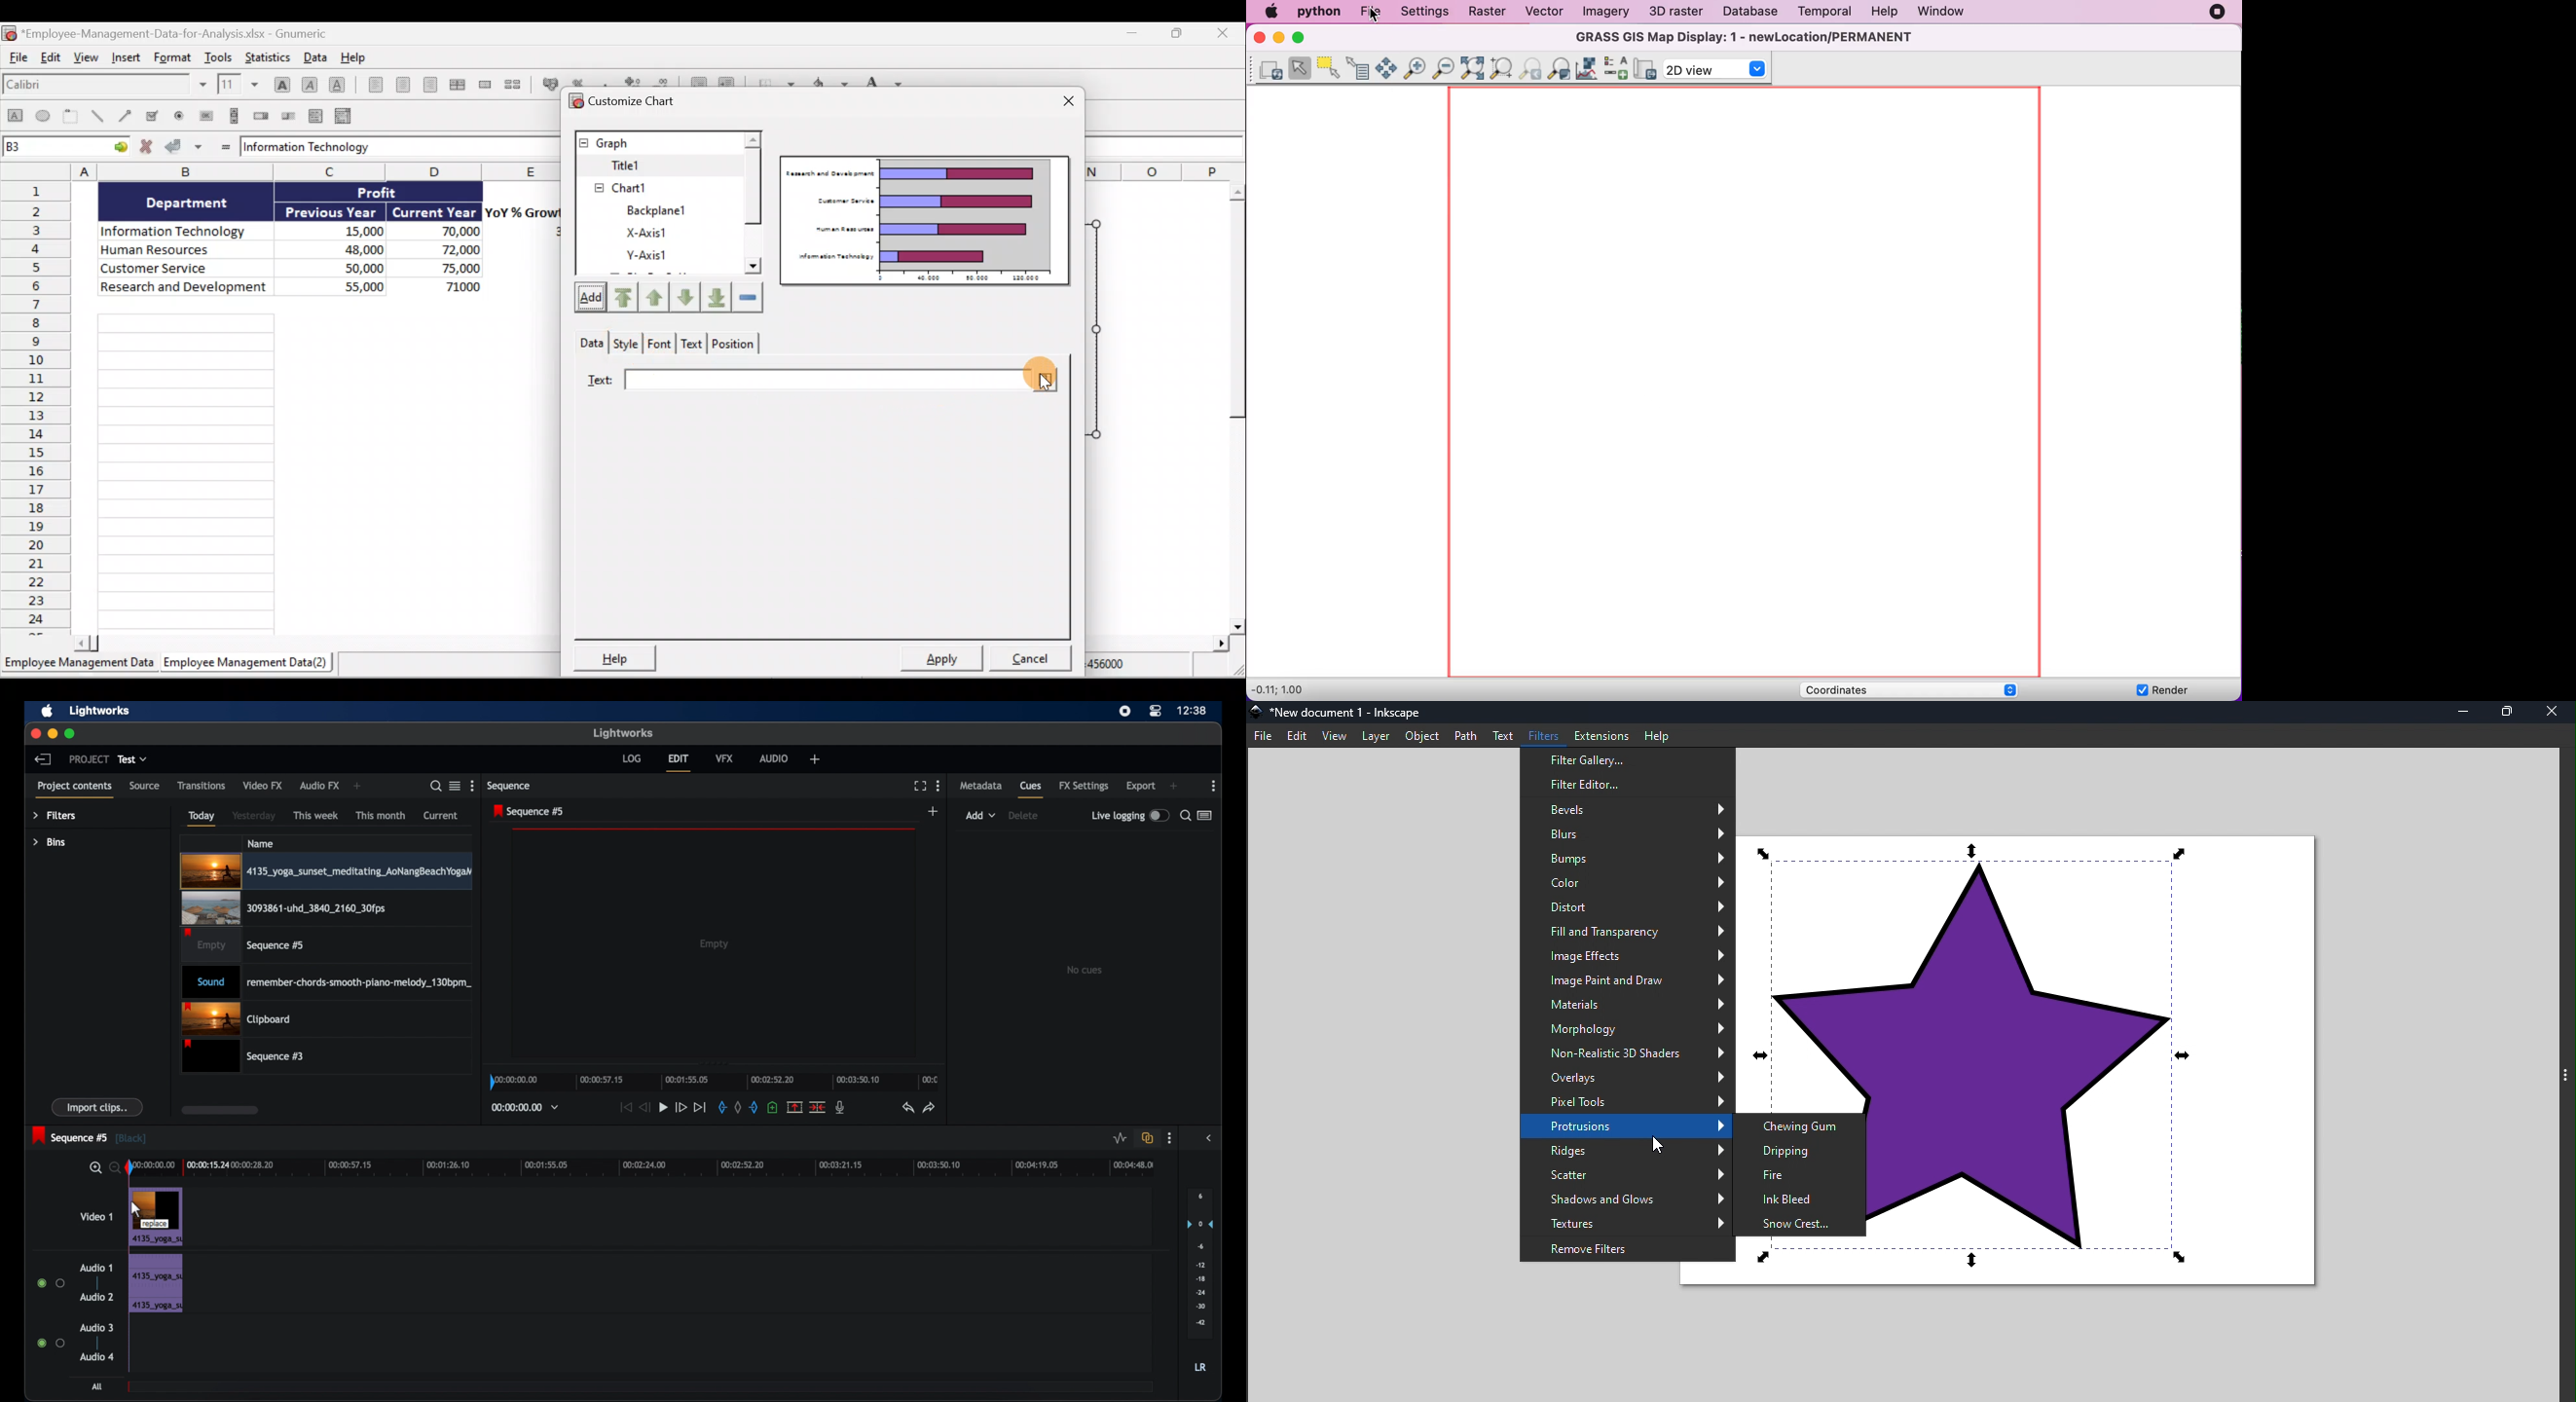 The image size is (2576, 1428). What do you see at coordinates (236, 84) in the screenshot?
I see `Font size 11` at bounding box center [236, 84].